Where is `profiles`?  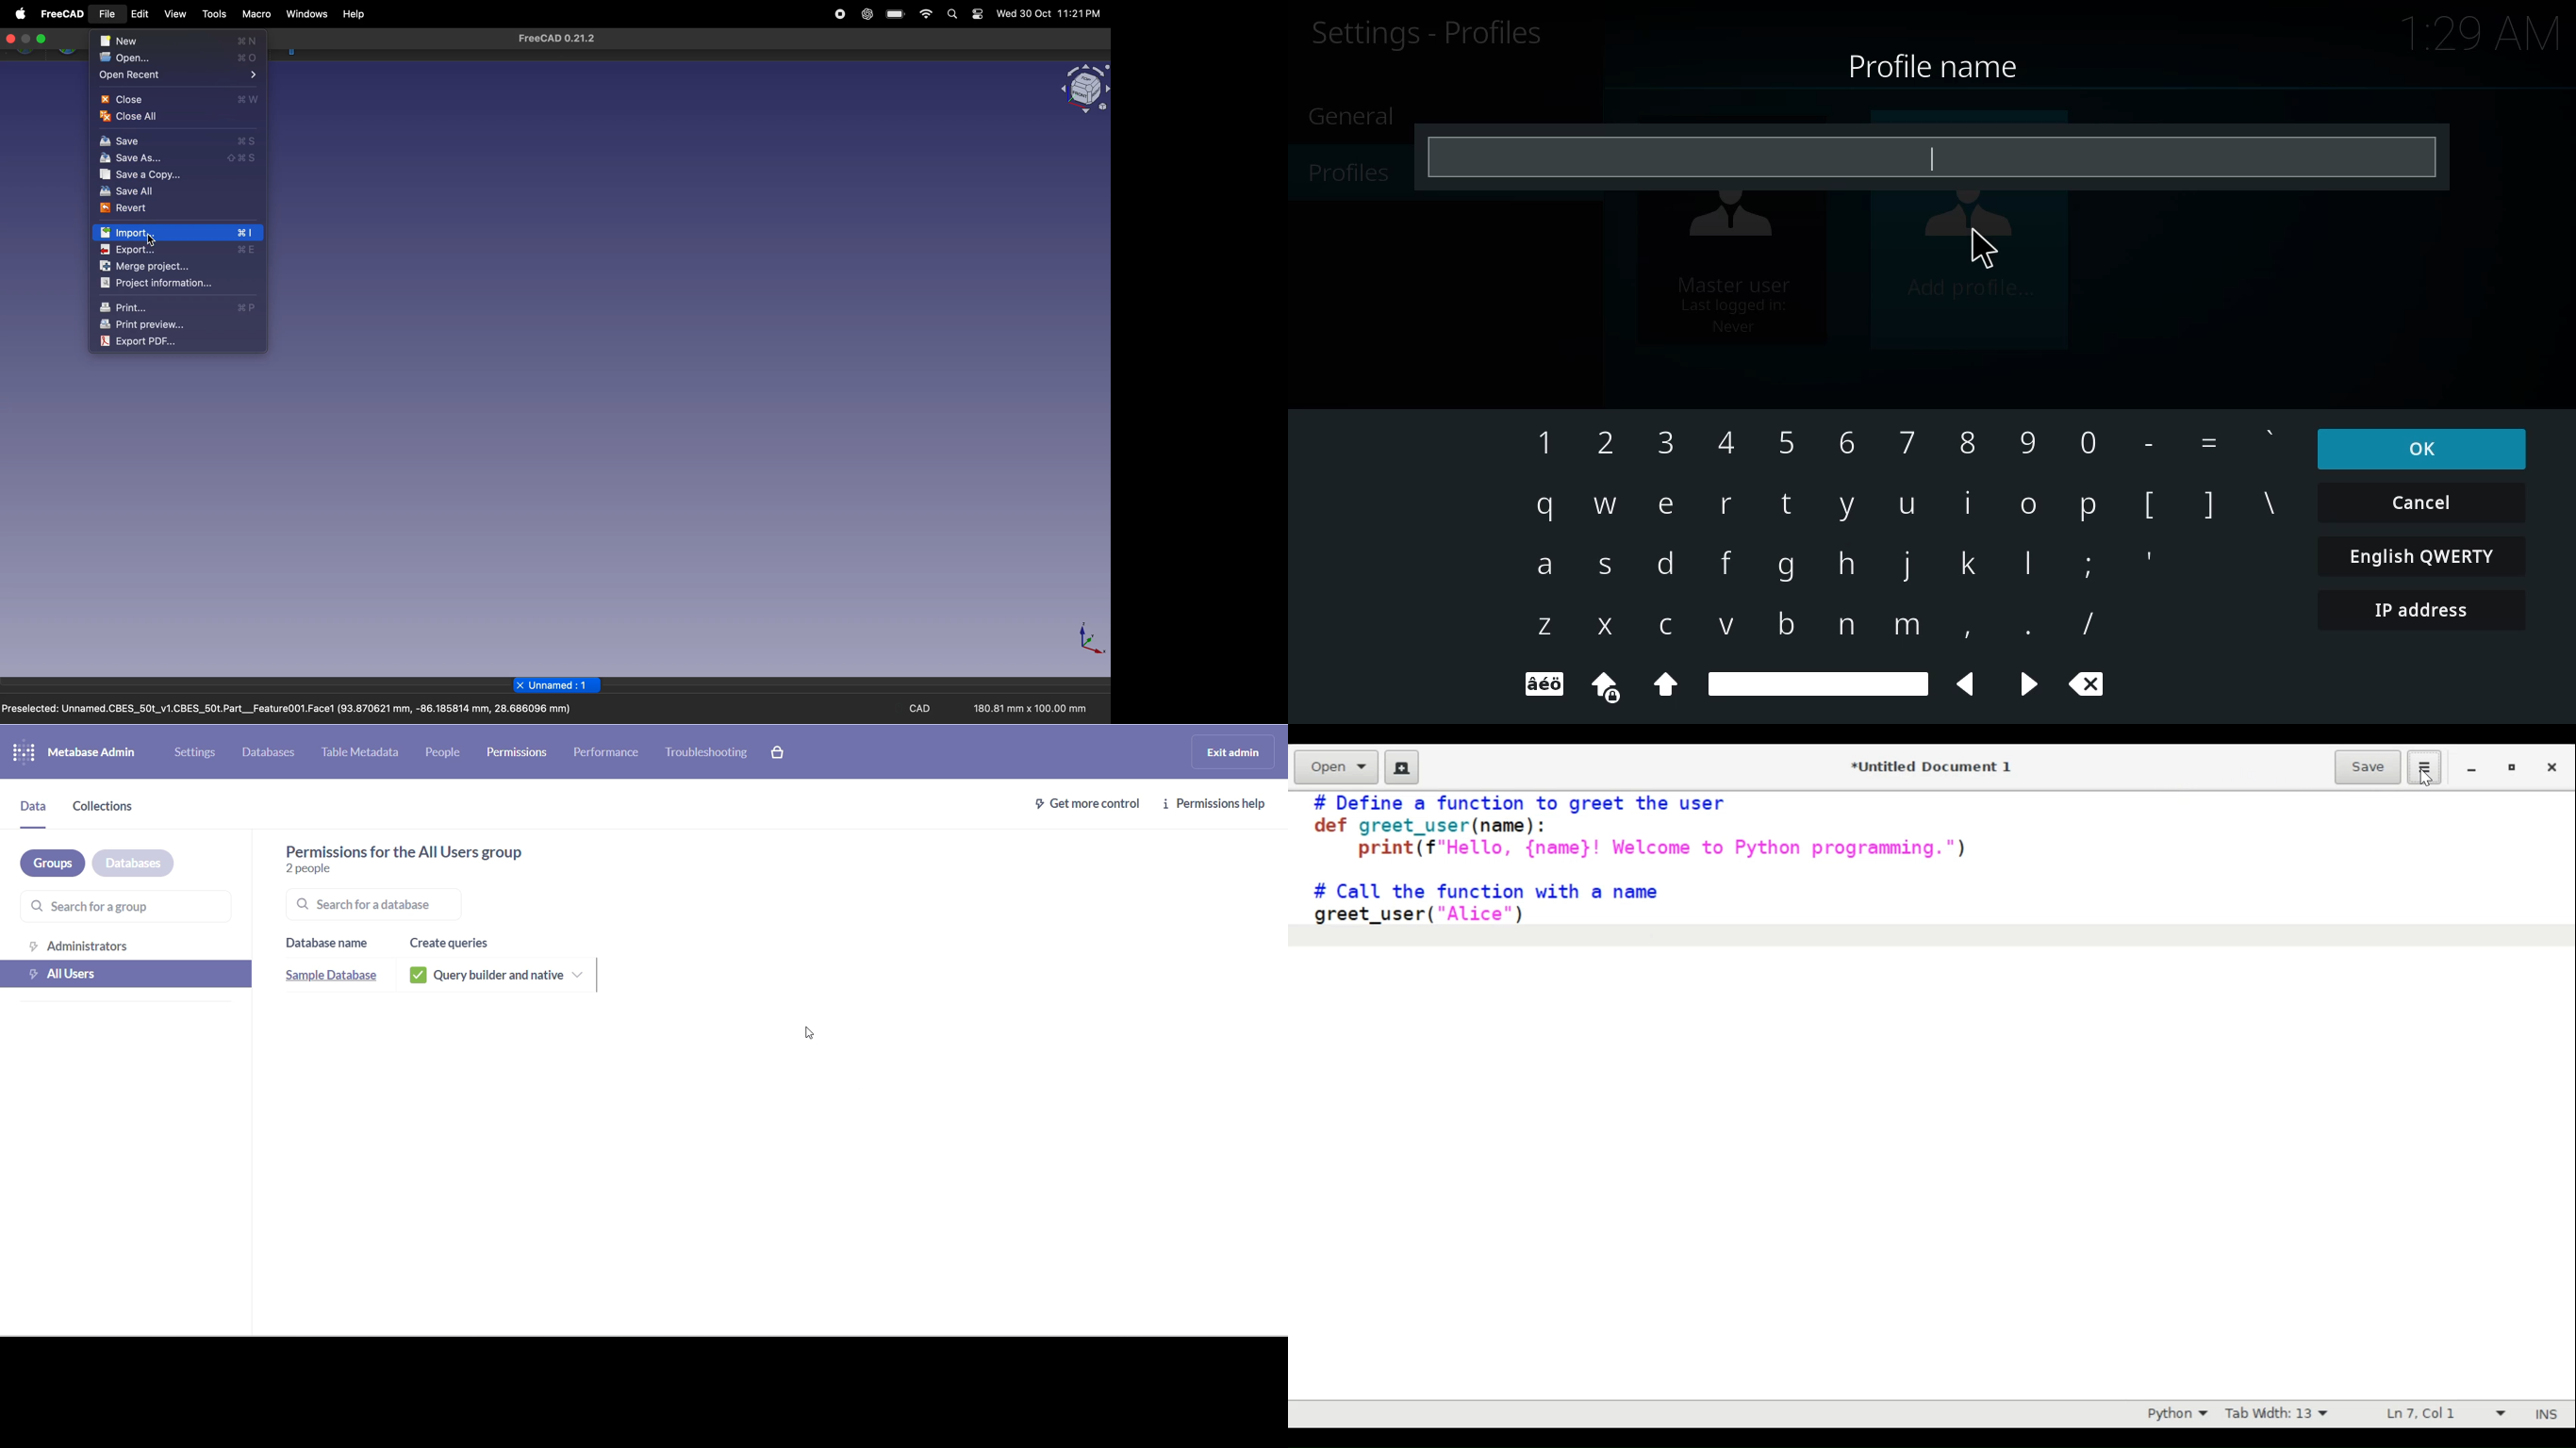 profiles is located at coordinates (1434, 34).